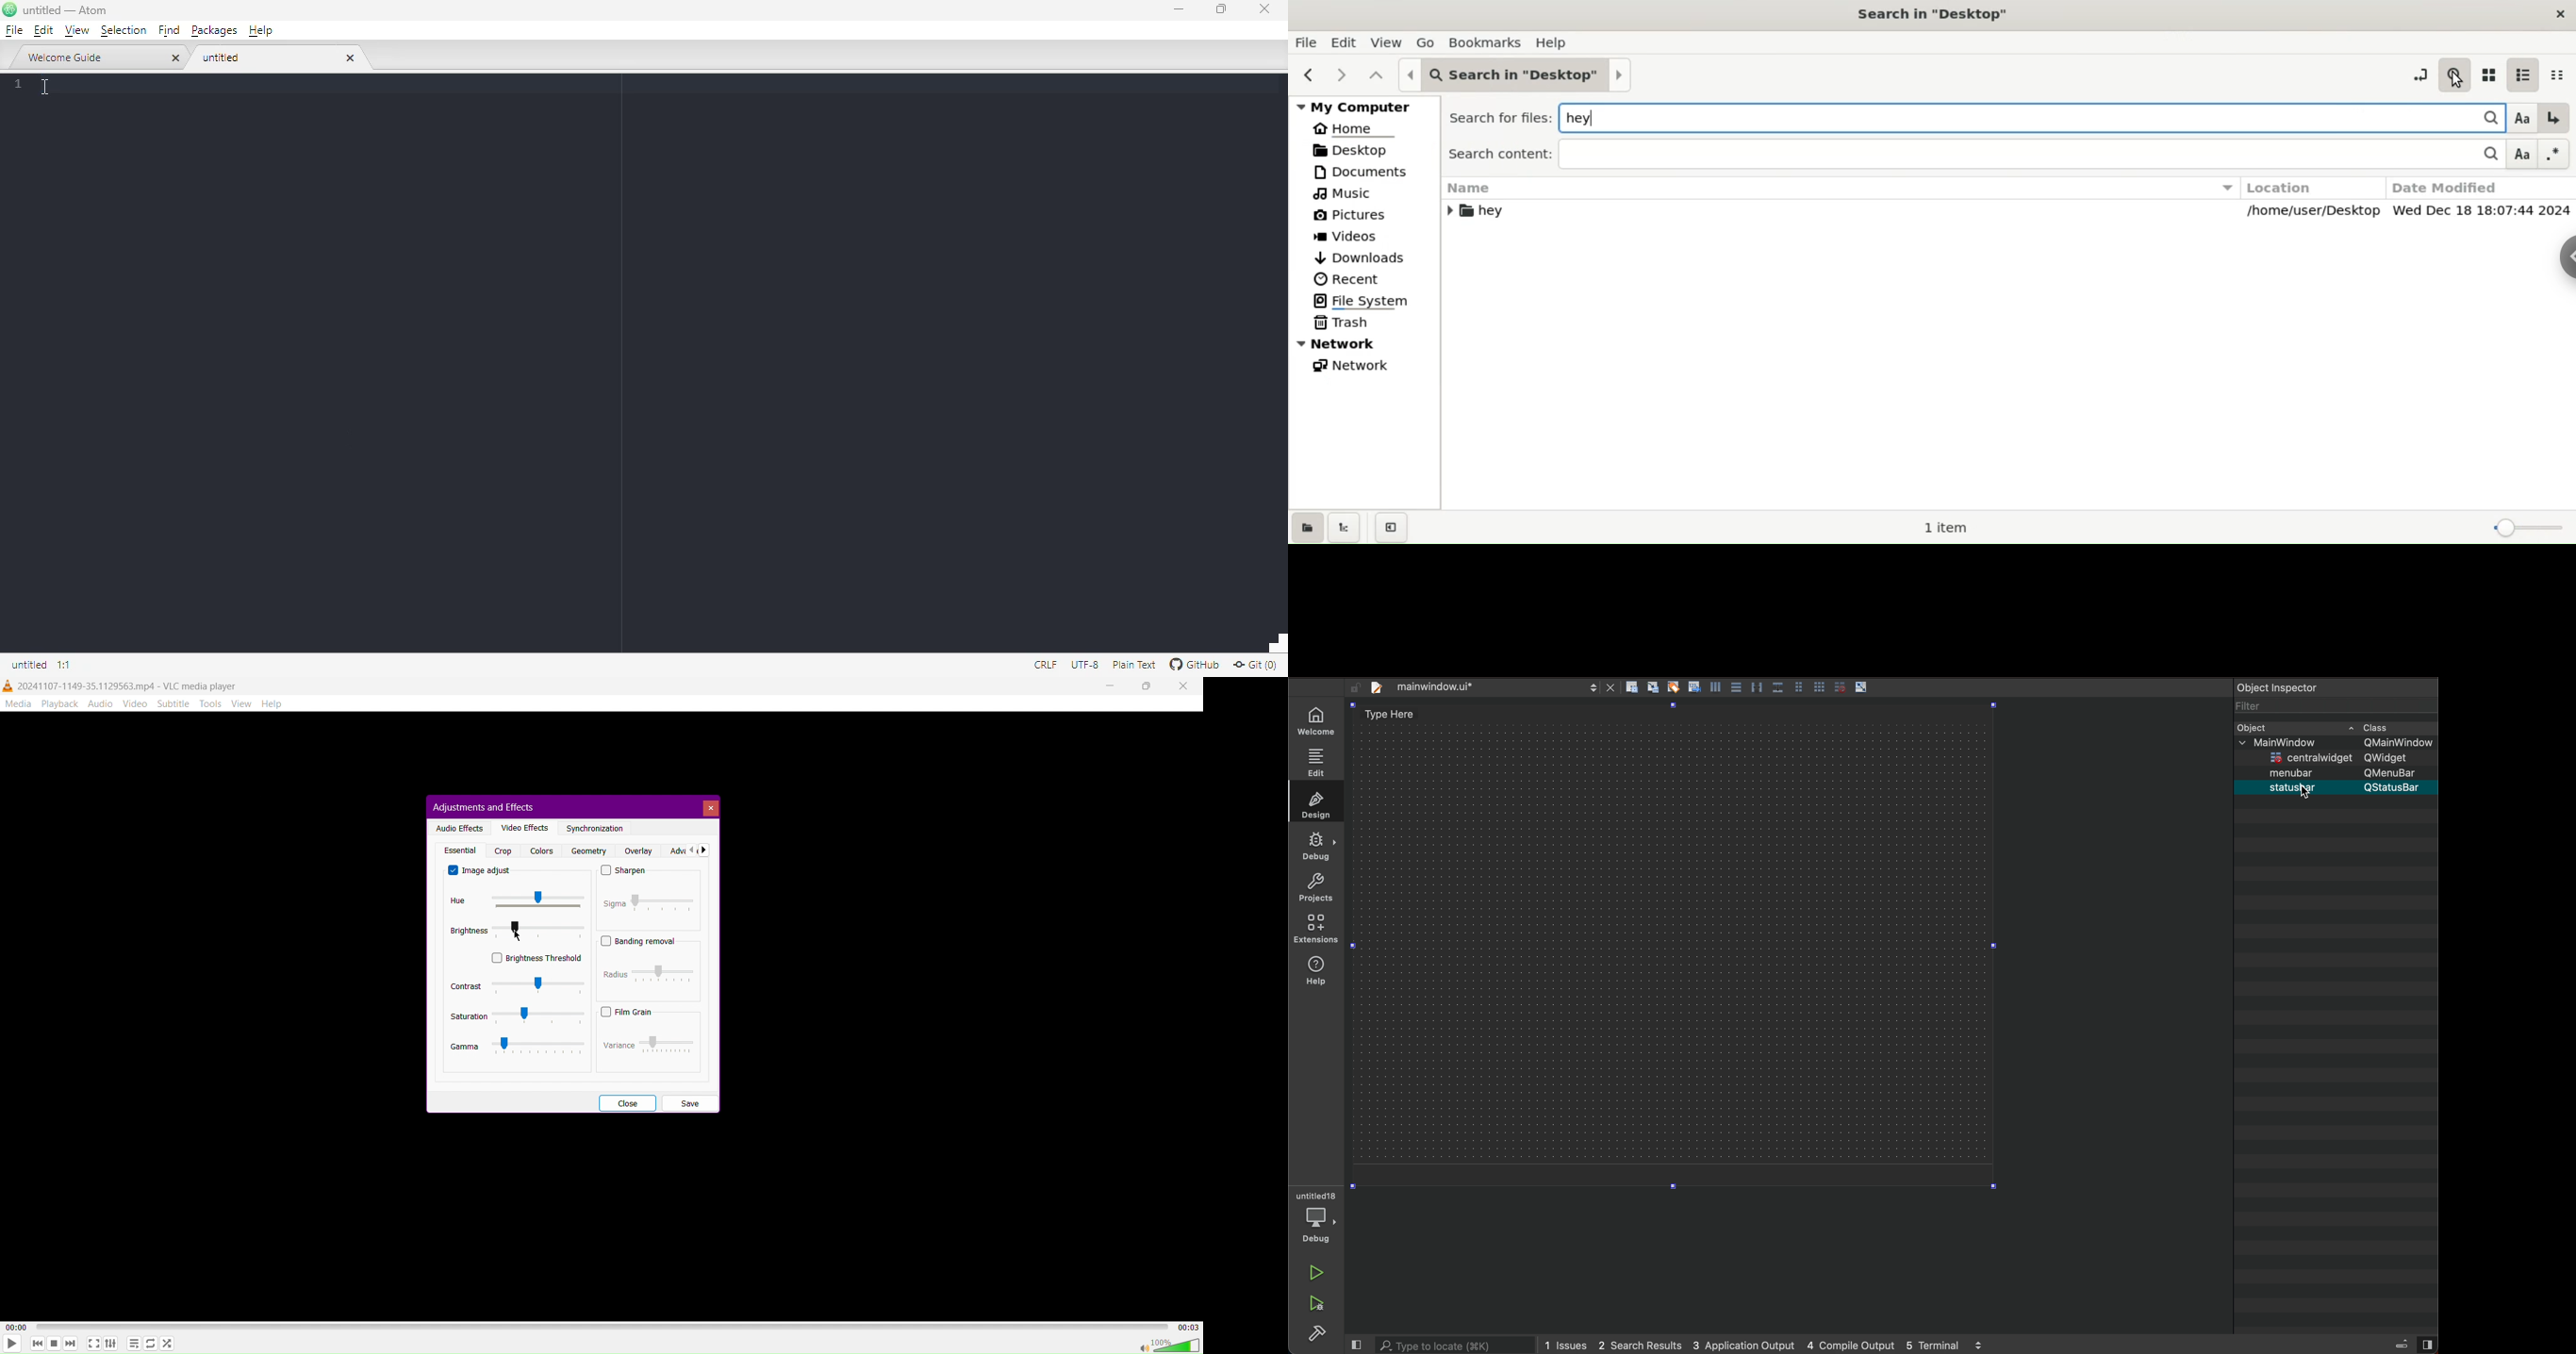 The width and height of the screenshot is (2576, 1372). I want to click on search , so click(2455, 74).